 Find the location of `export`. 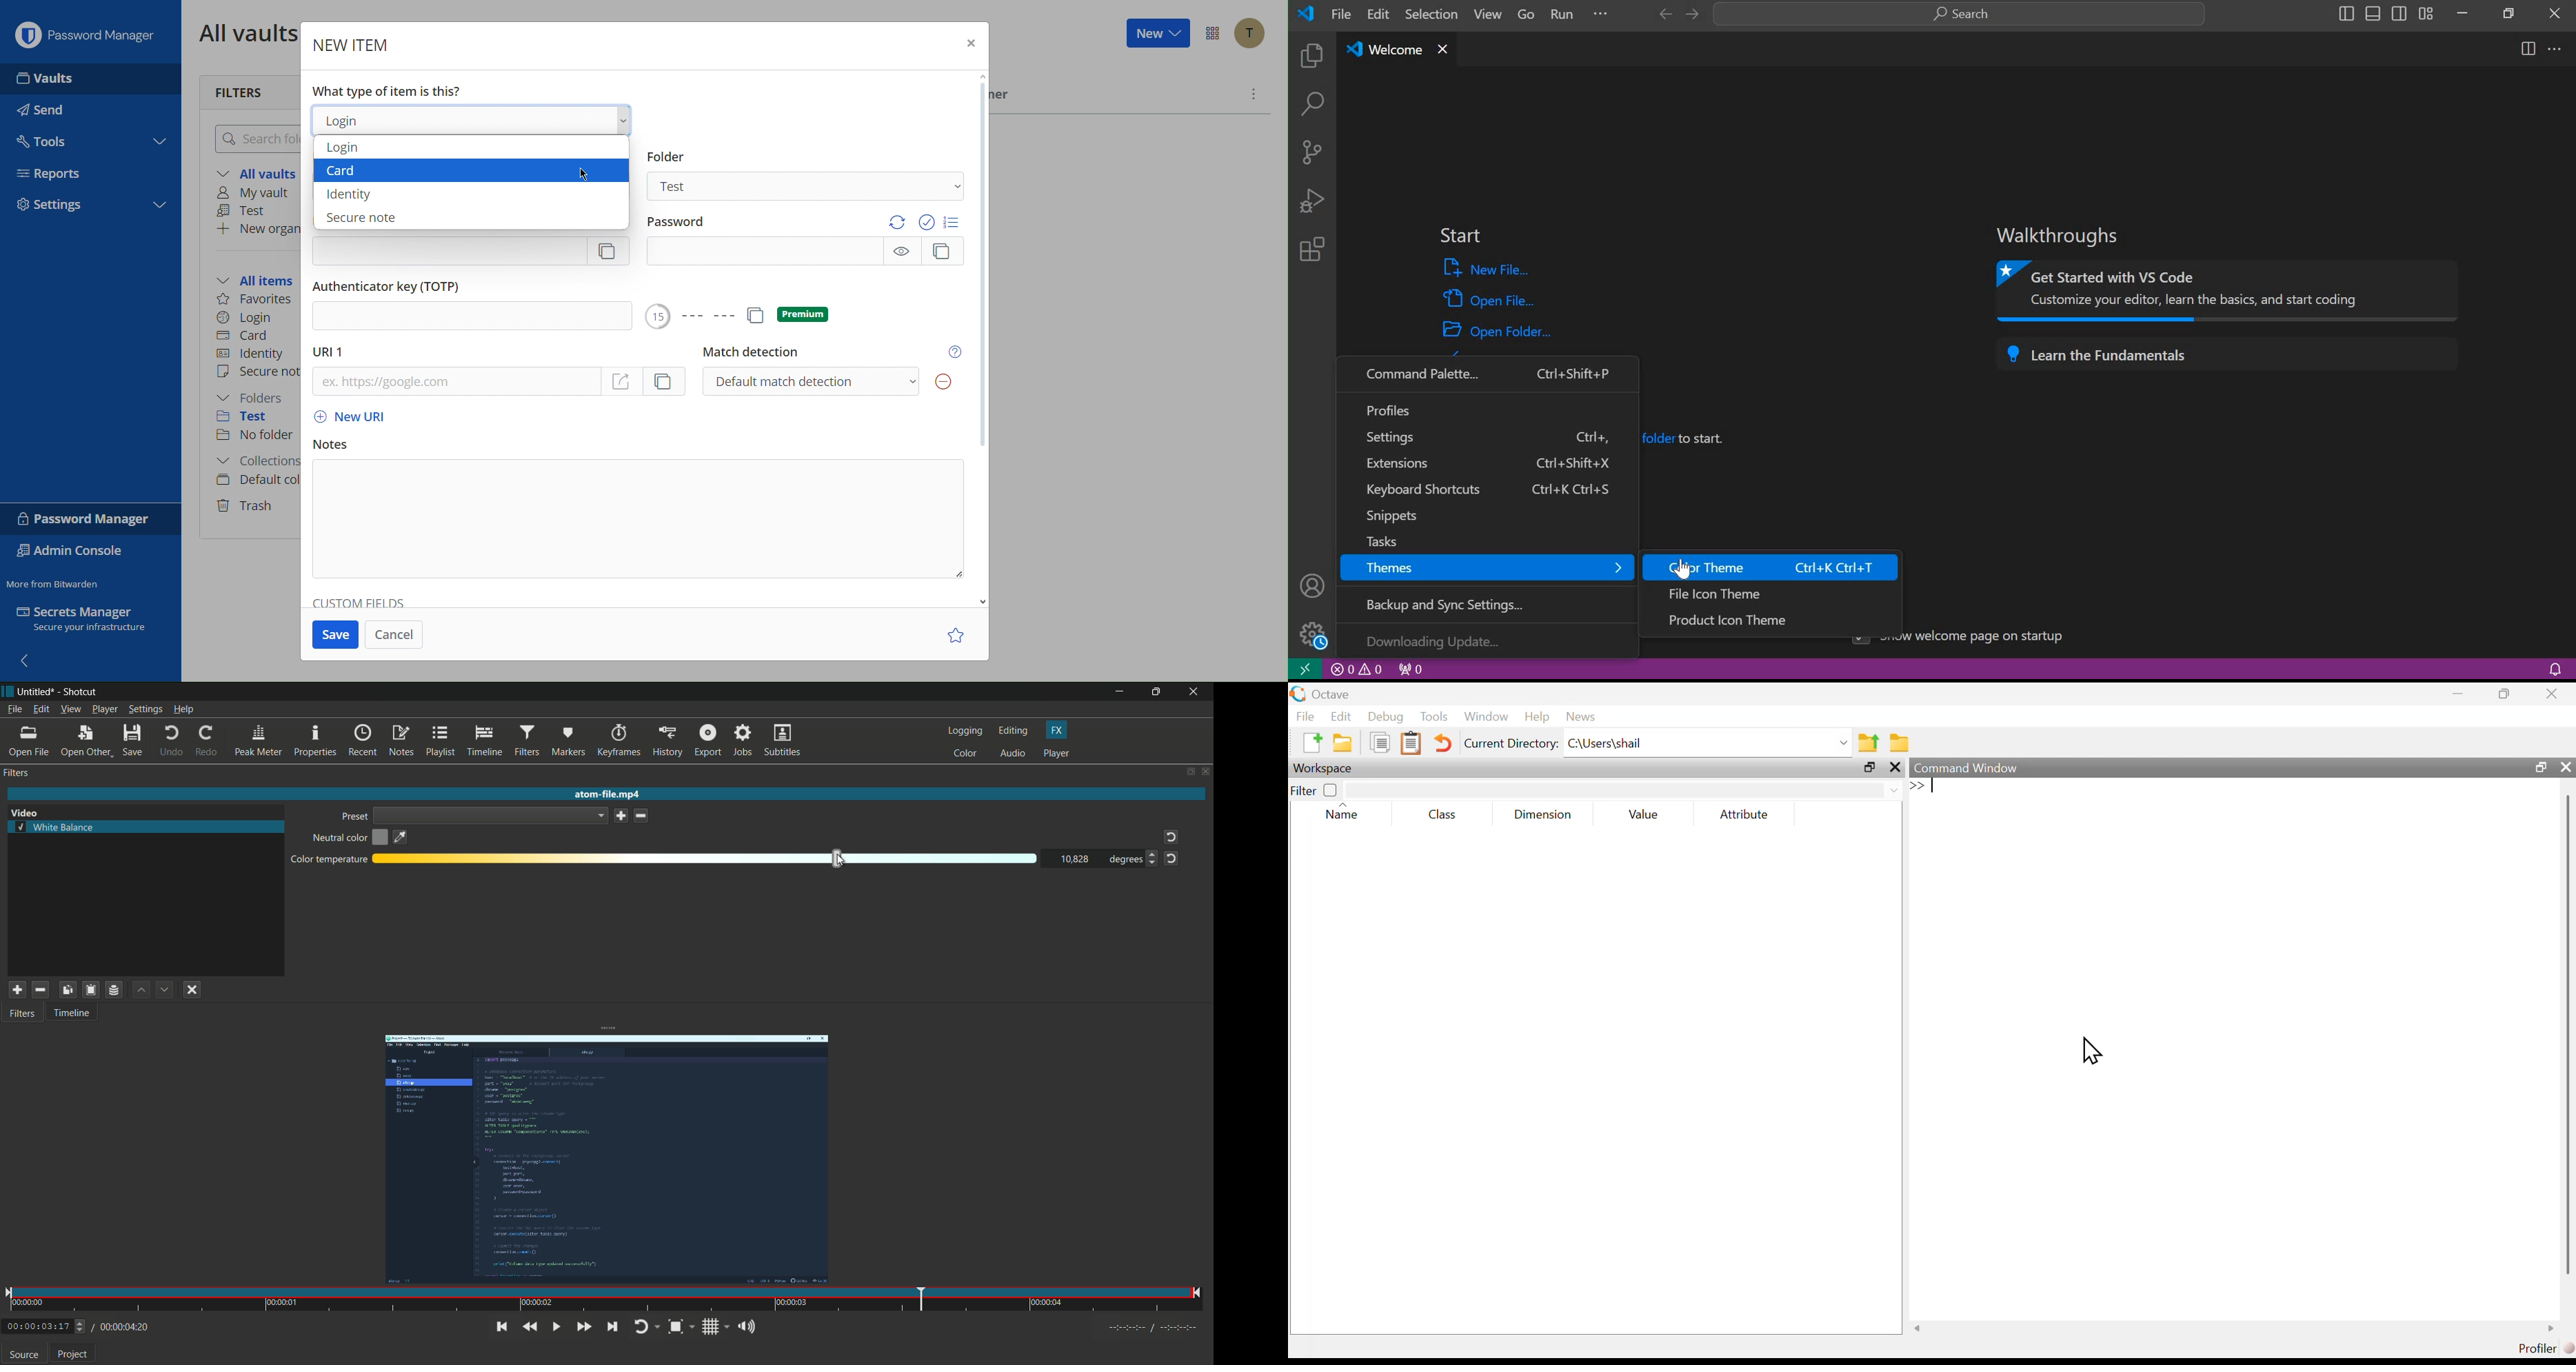

export is located at coordinates (708, 739).